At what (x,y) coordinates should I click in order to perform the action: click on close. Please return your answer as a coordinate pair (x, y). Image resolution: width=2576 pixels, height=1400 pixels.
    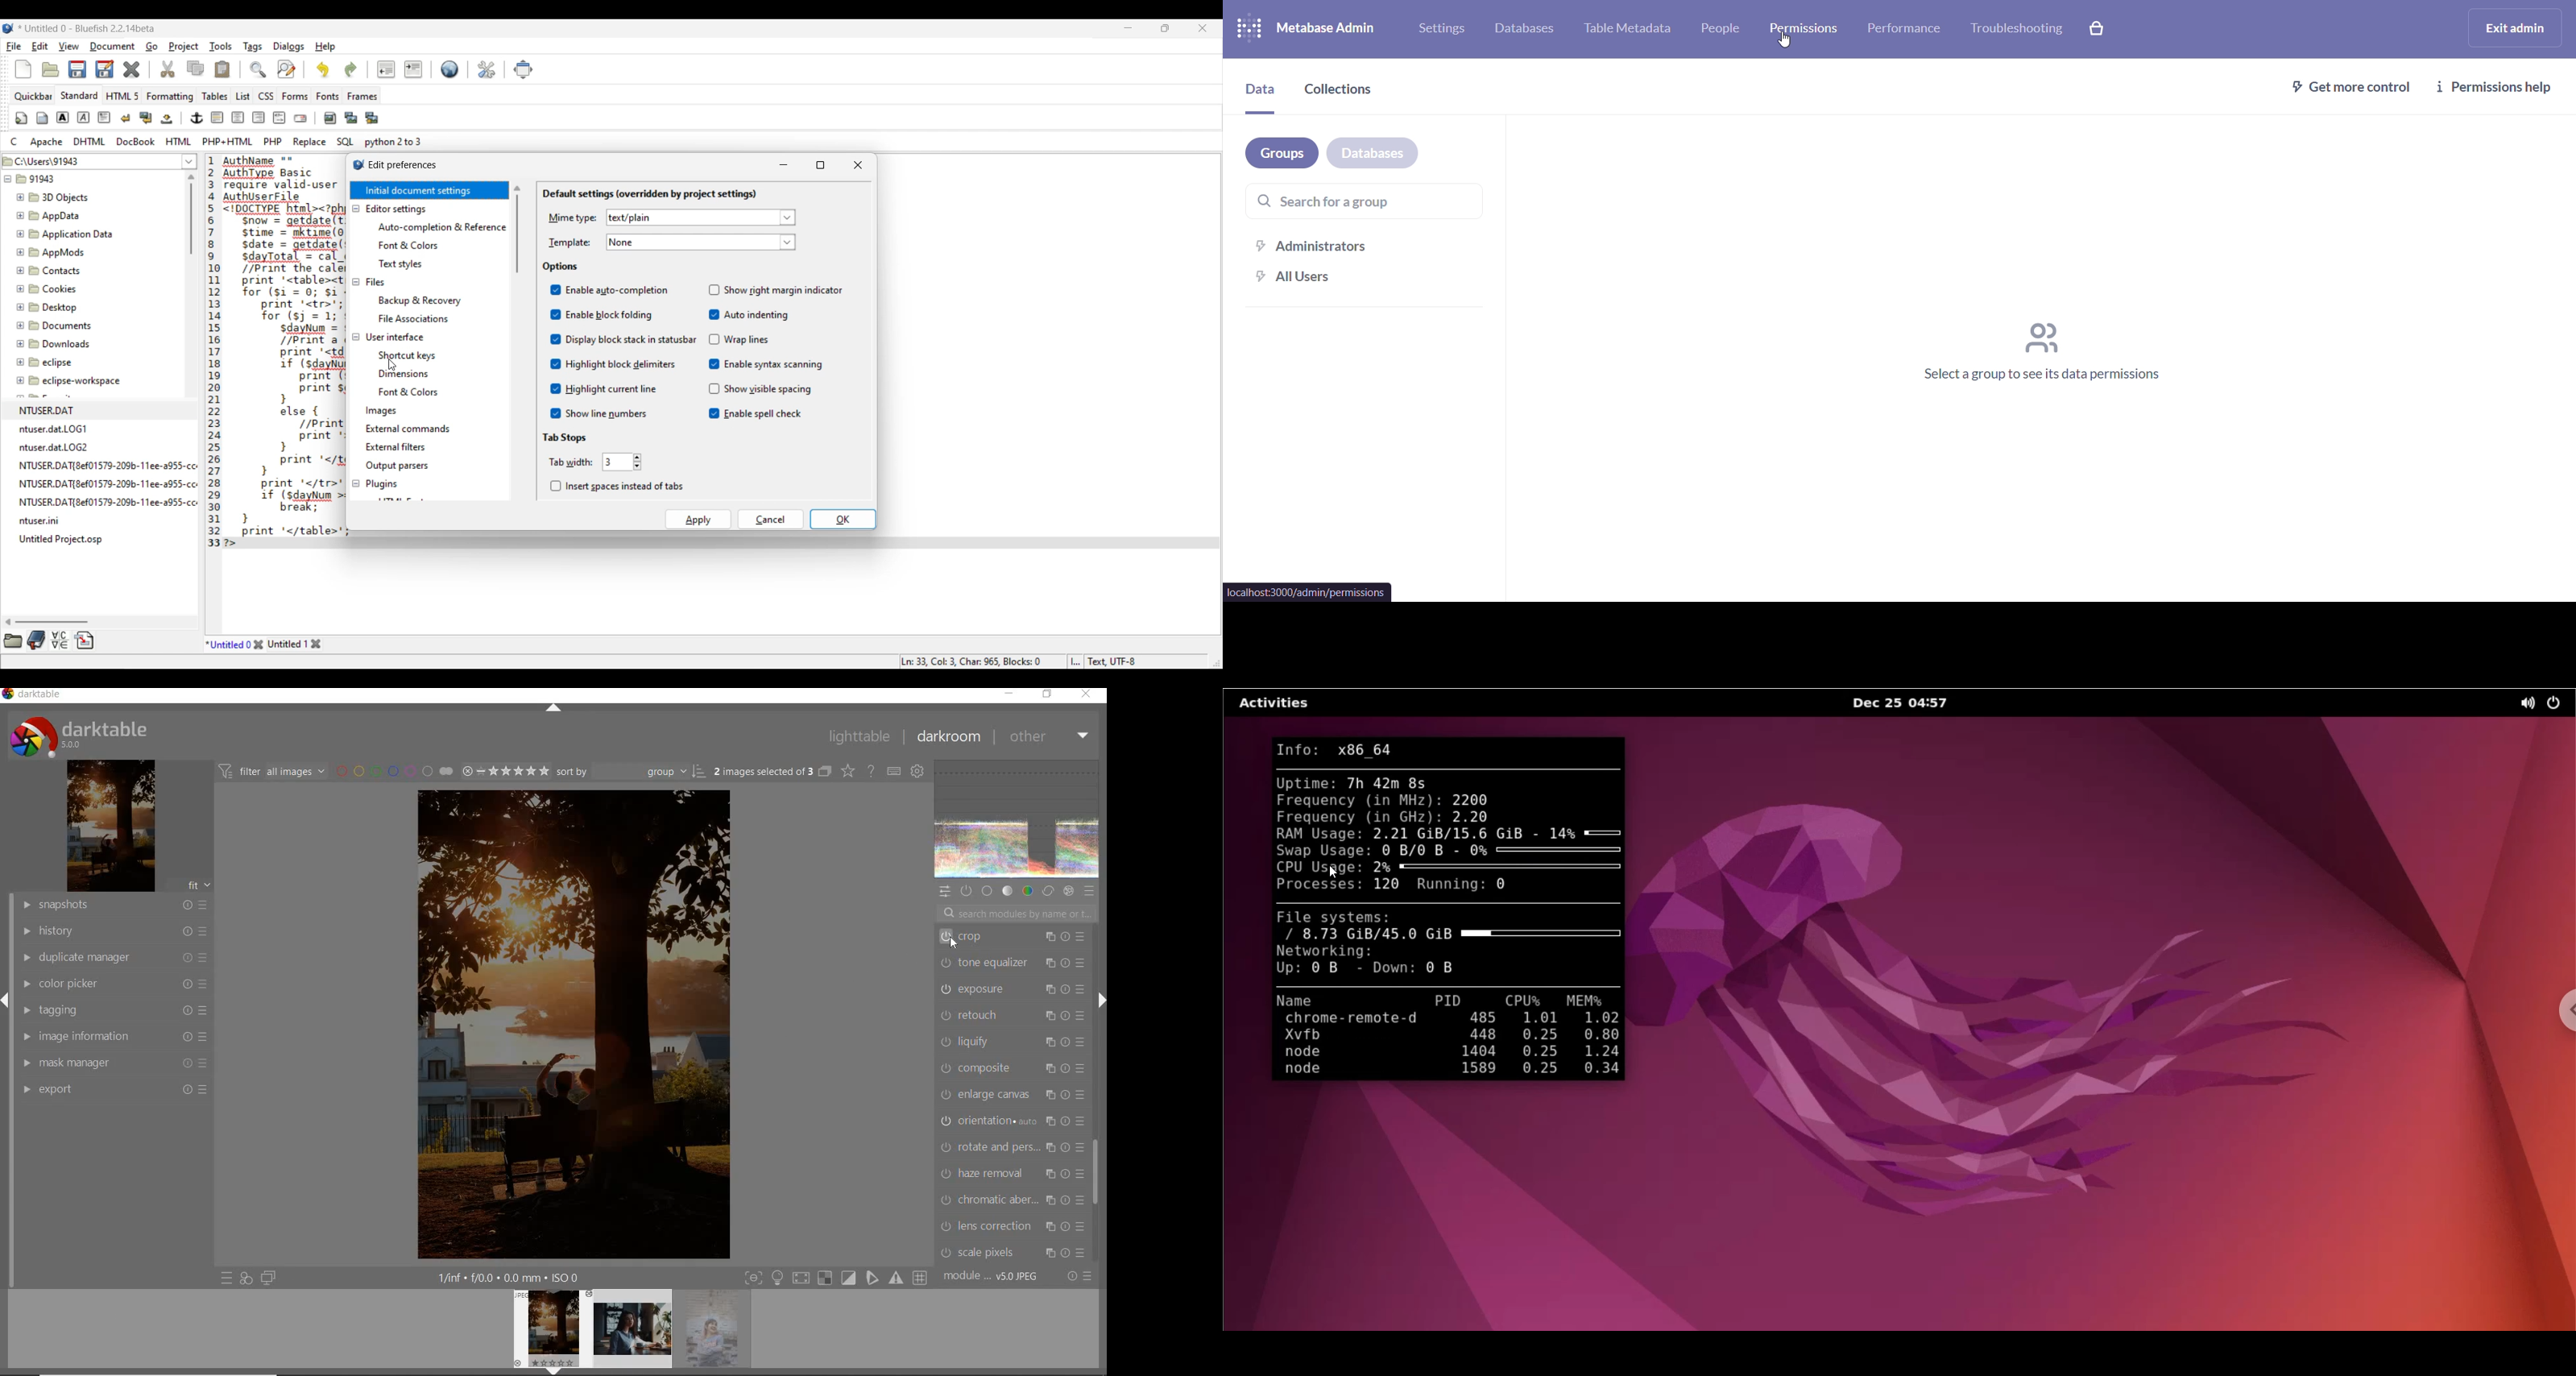
    Looking at the image, I should click on (1085, 695).